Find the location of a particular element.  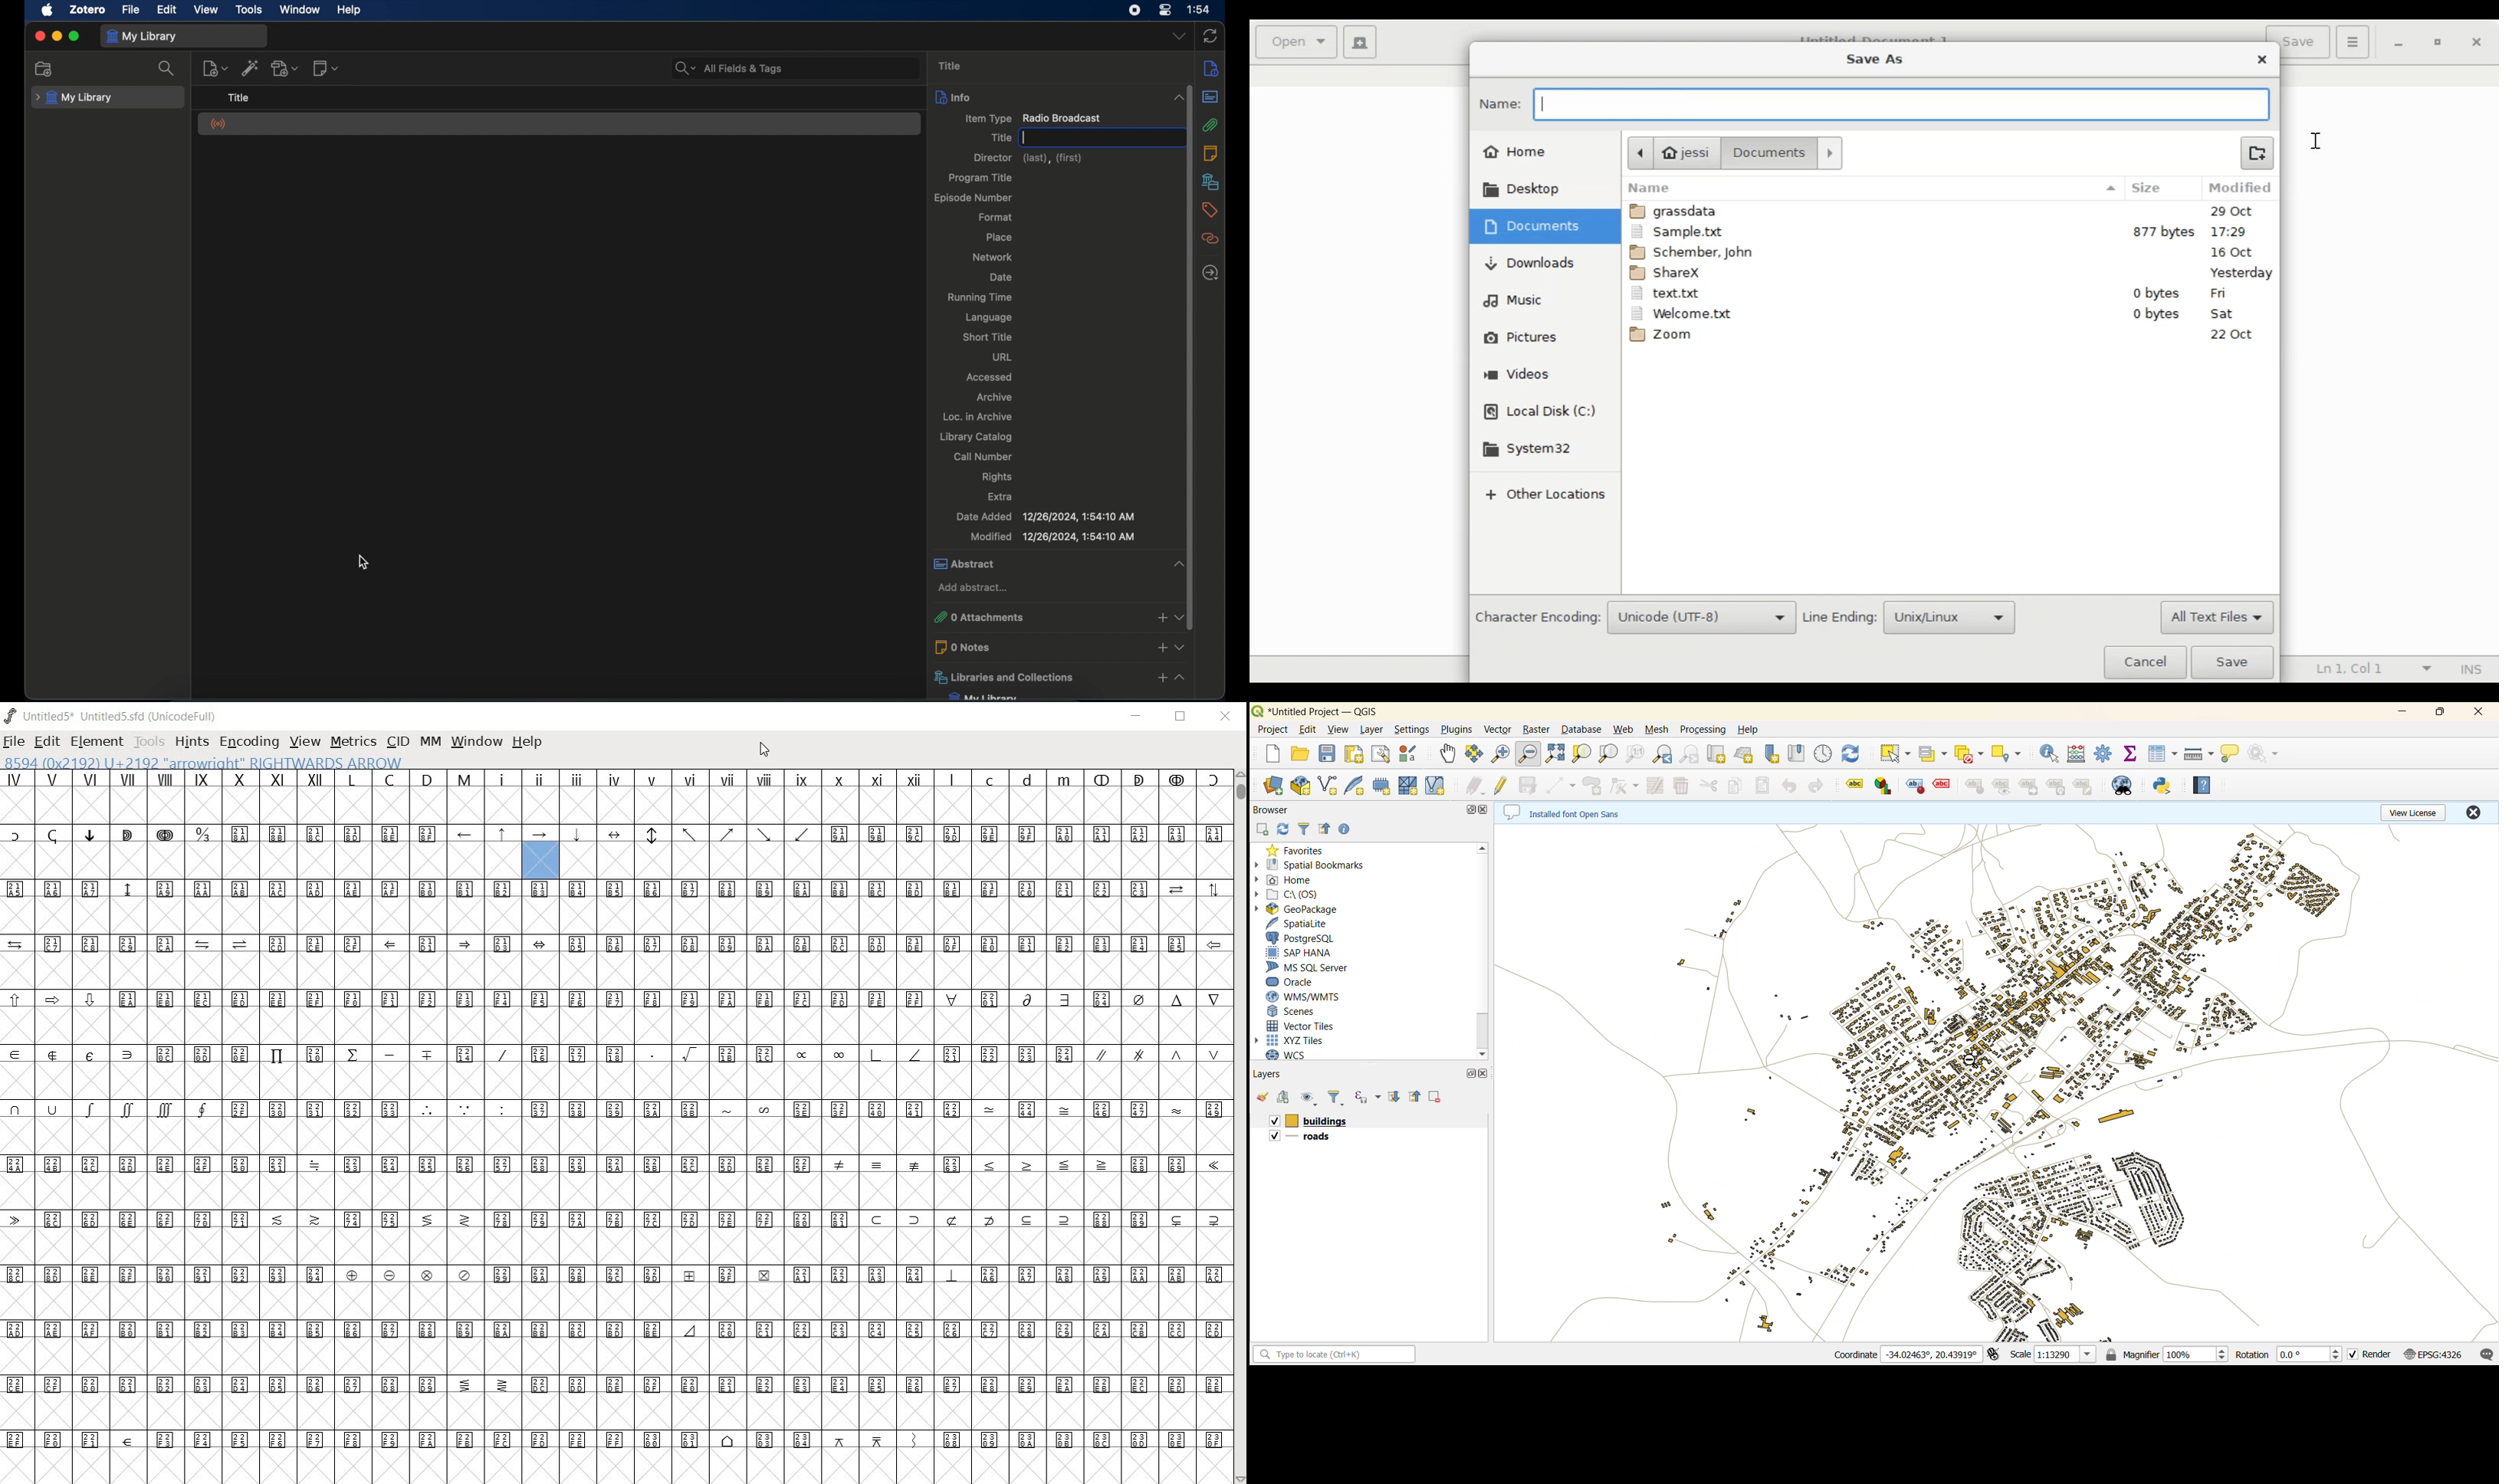

jessi is located at coordinates (1672, 152).